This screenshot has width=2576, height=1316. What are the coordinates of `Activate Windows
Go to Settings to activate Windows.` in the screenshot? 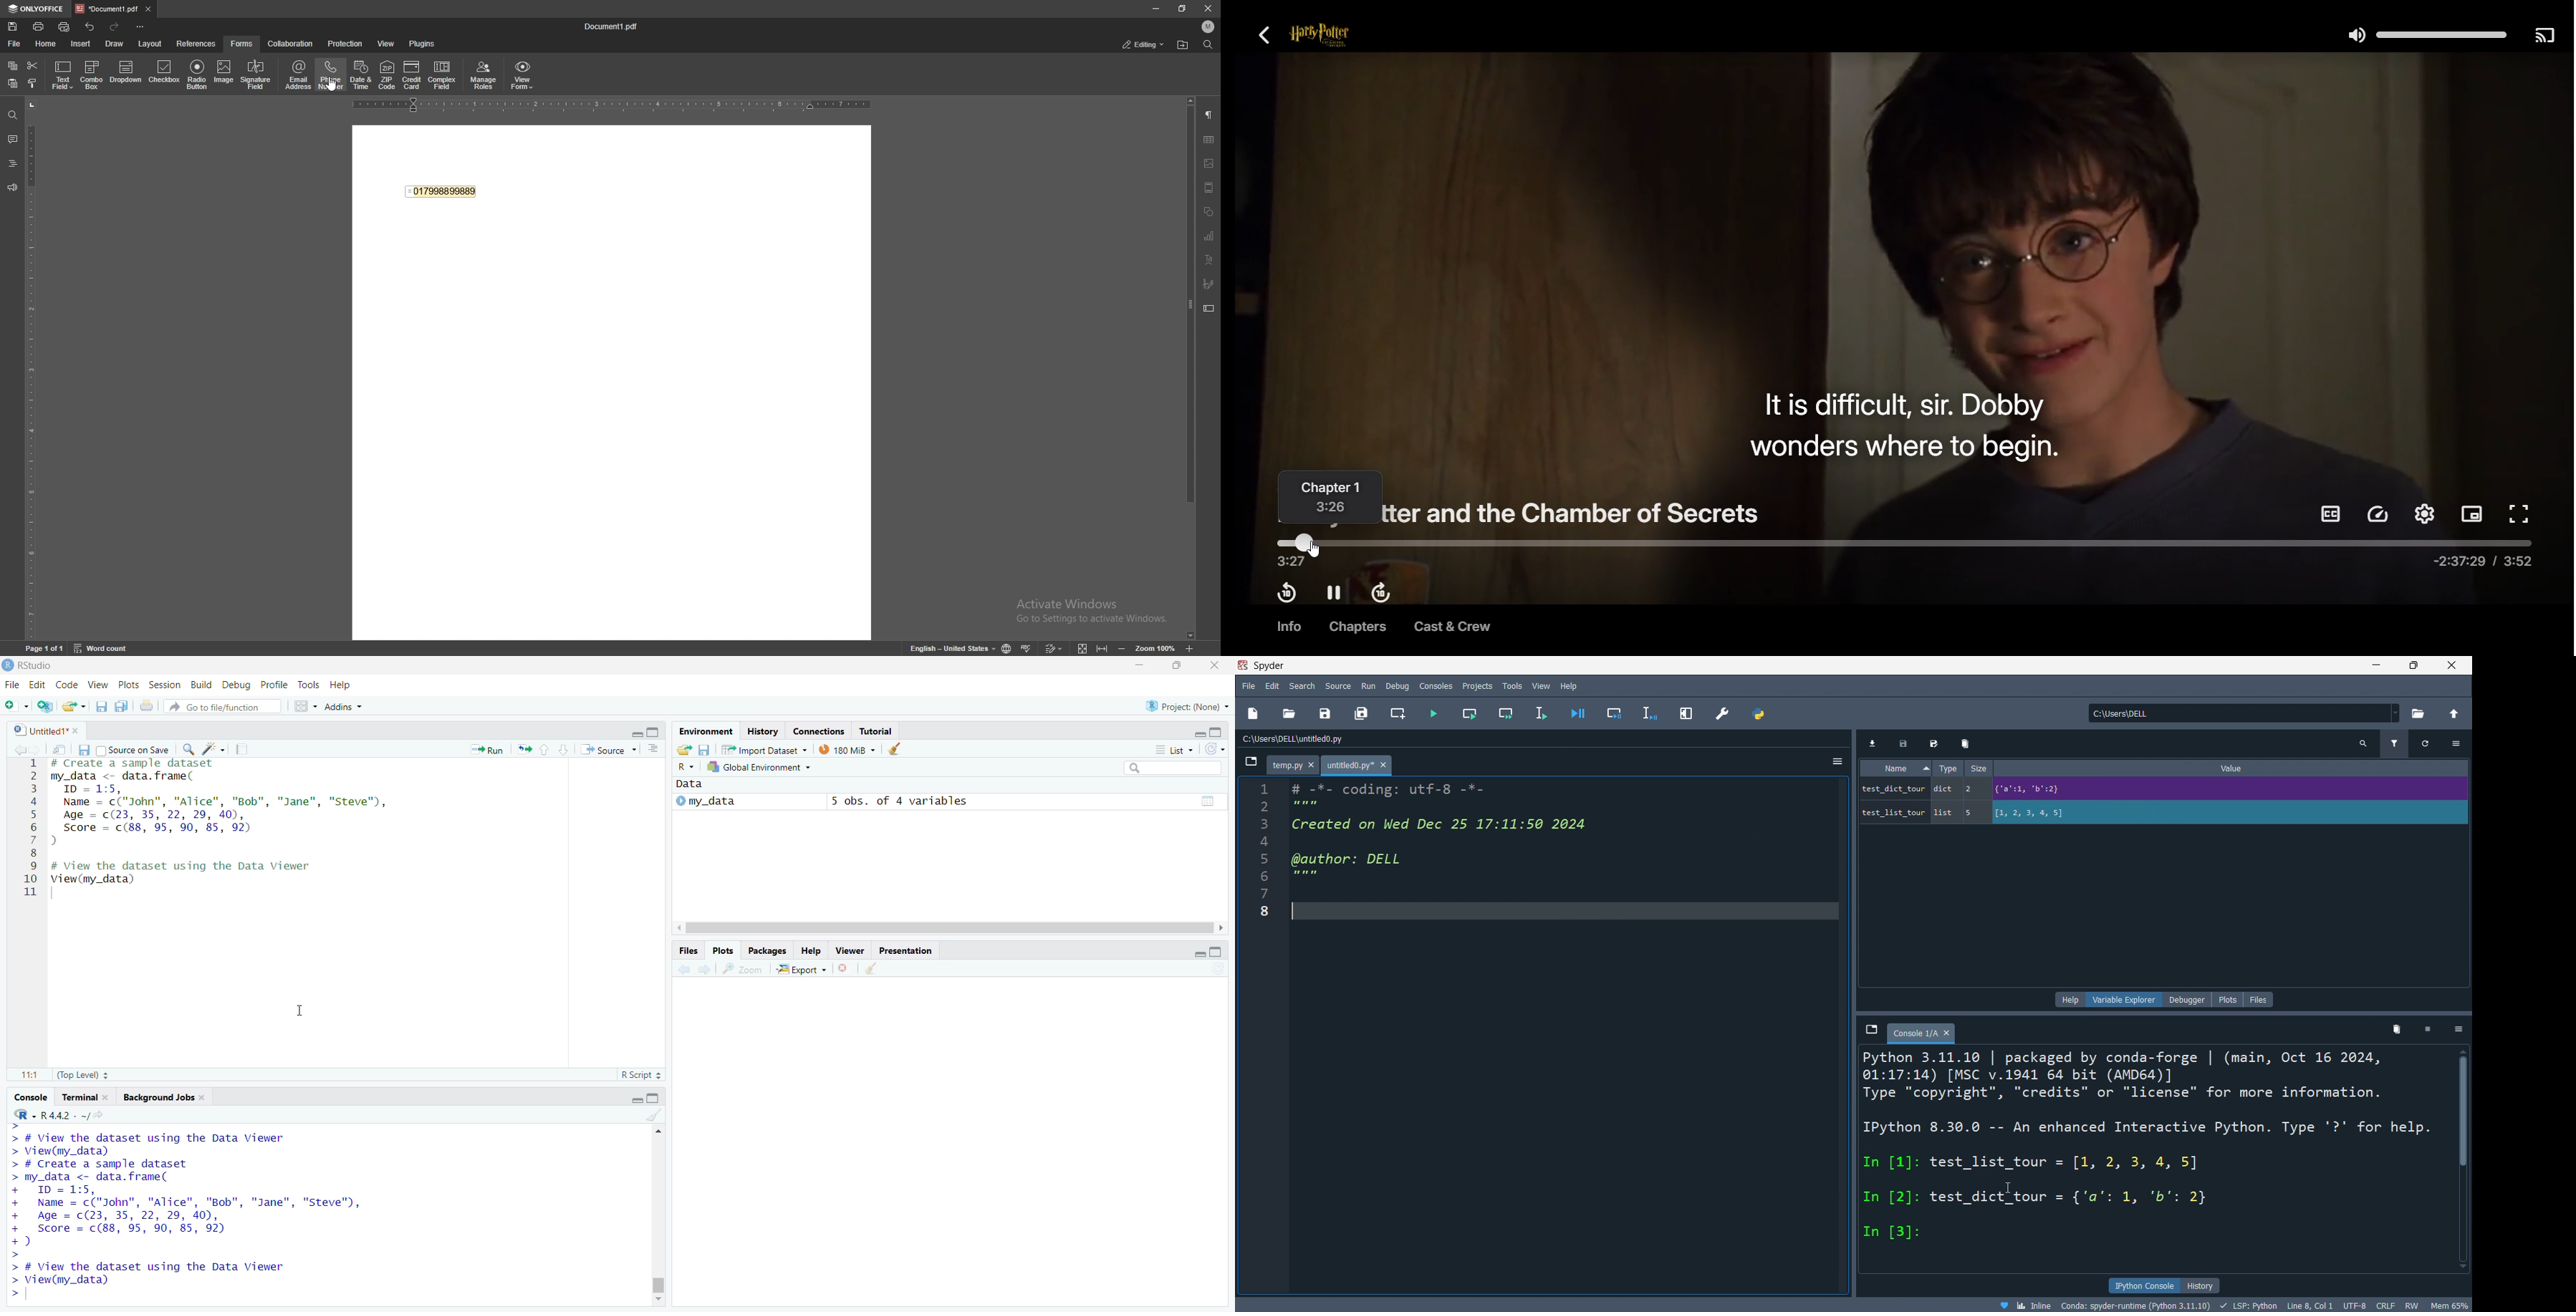 It's located at (1094, 612).